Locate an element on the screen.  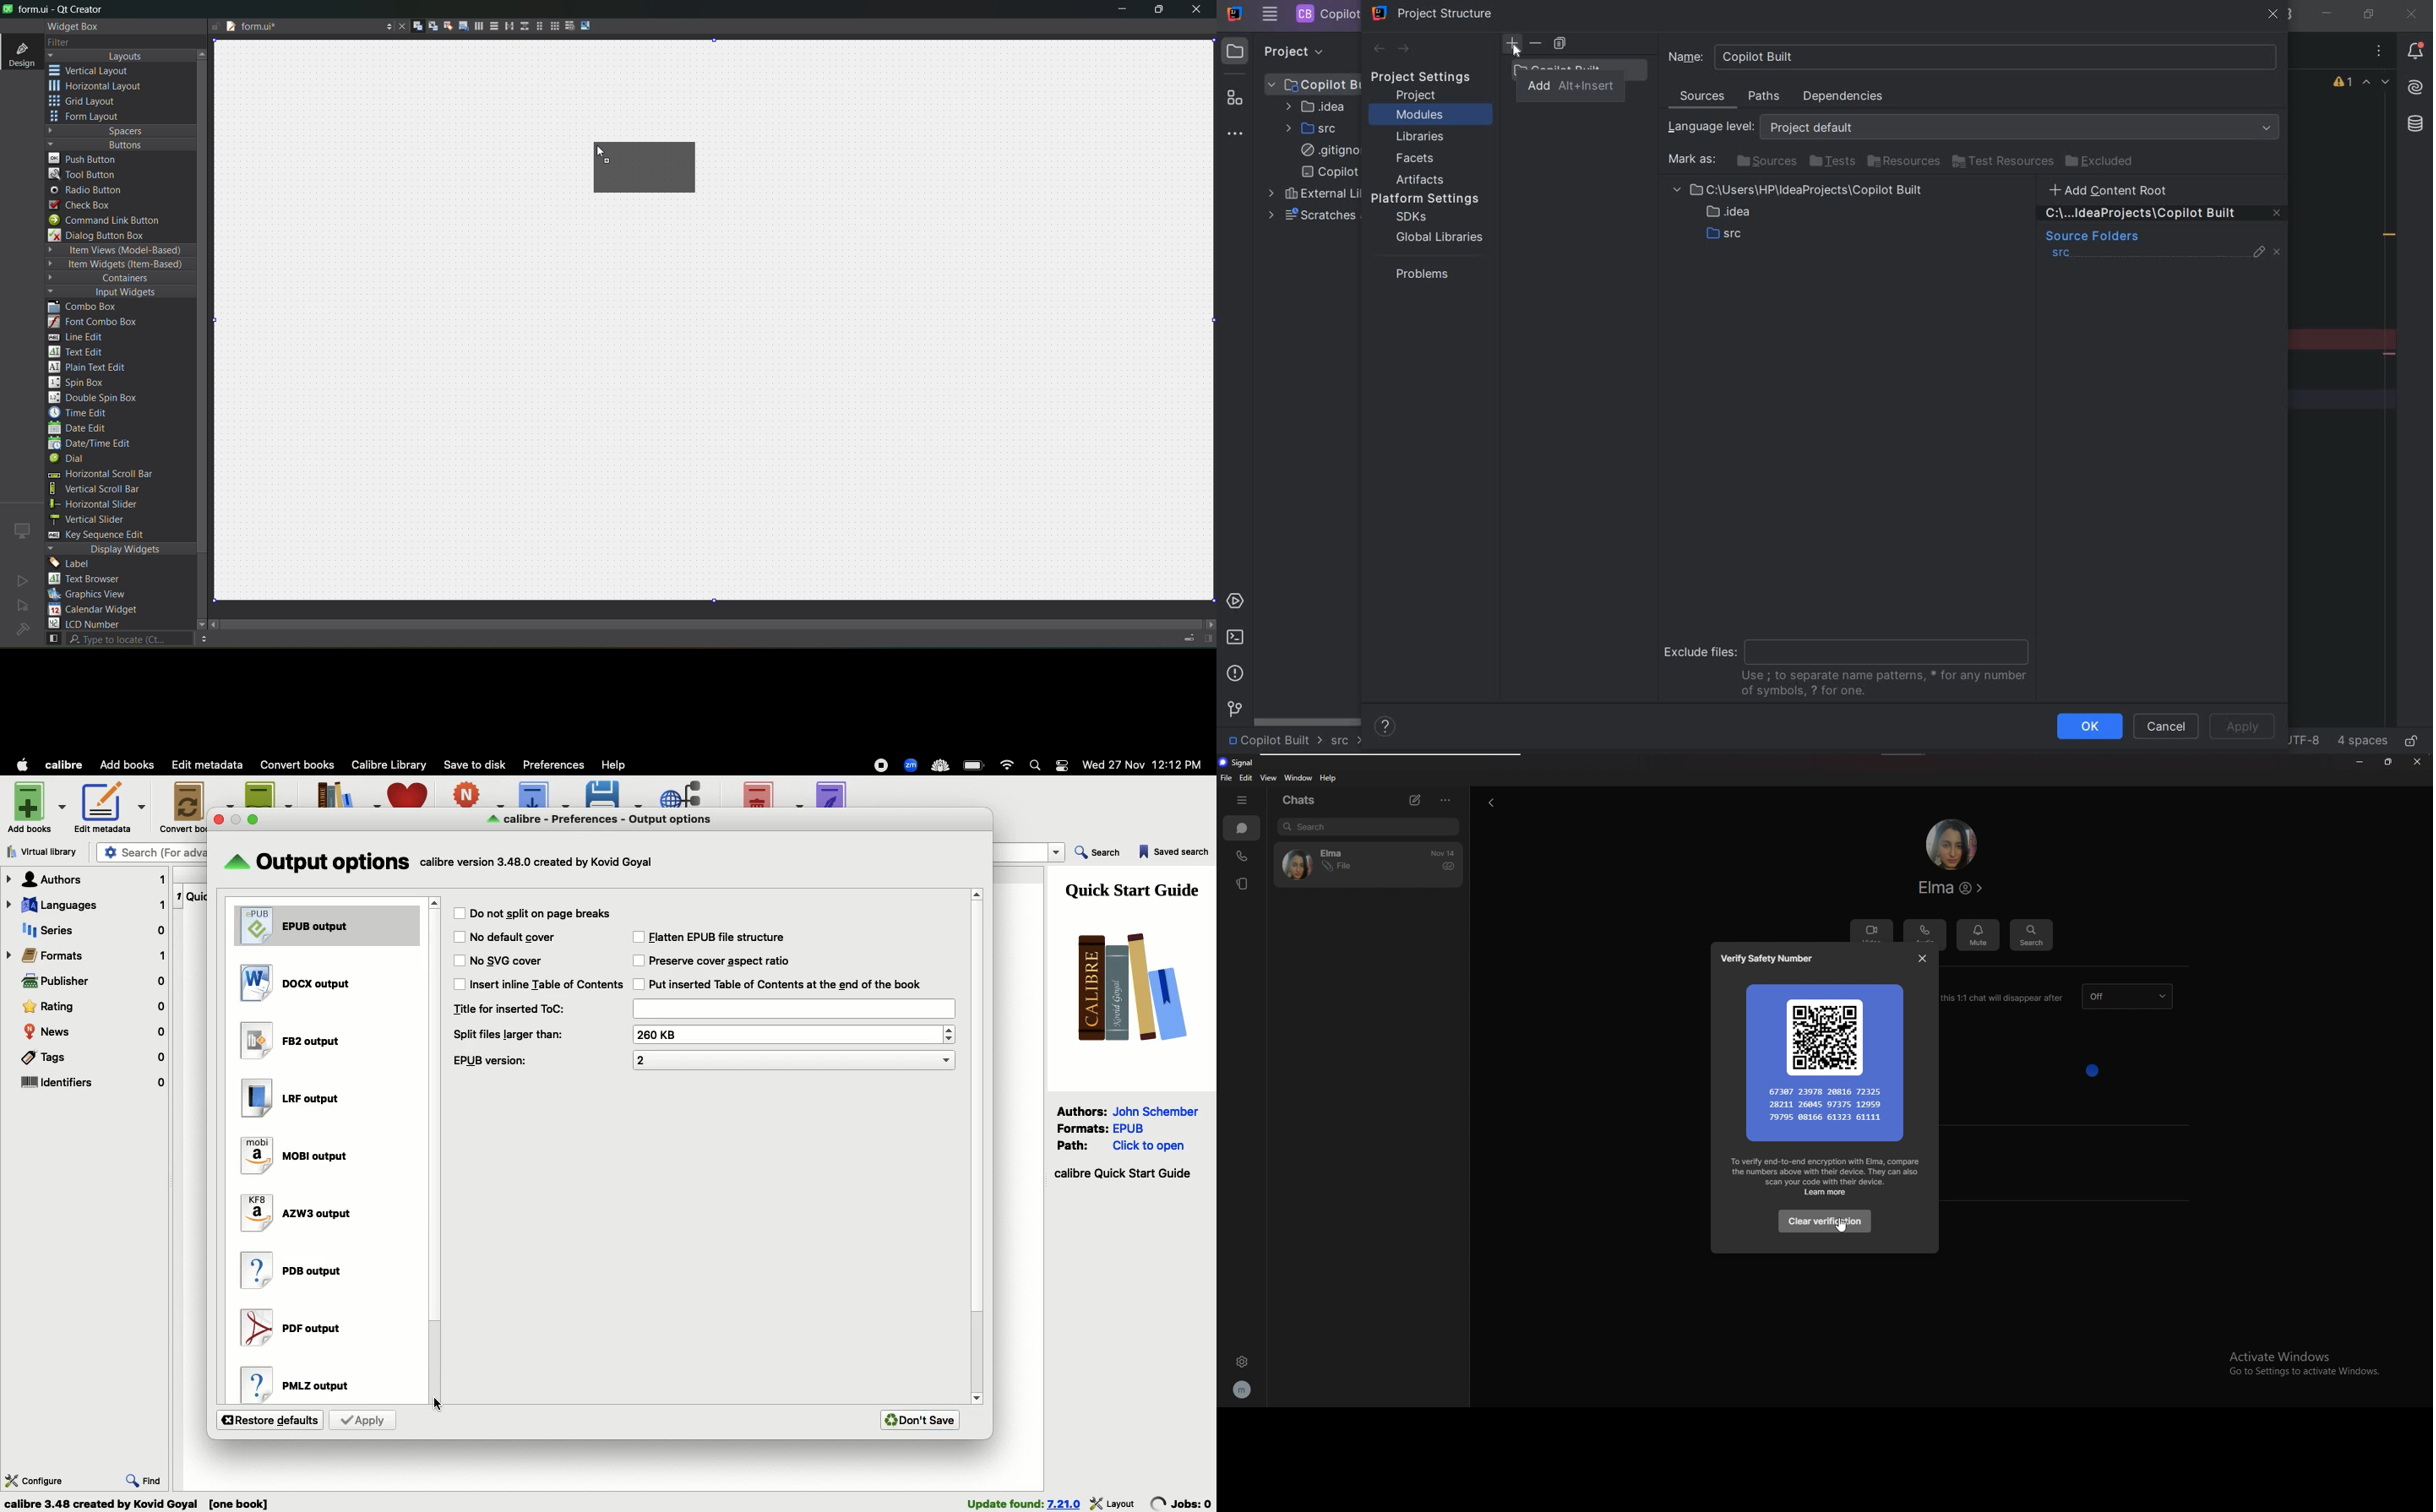
time edit is located at coordinates (82, 412).